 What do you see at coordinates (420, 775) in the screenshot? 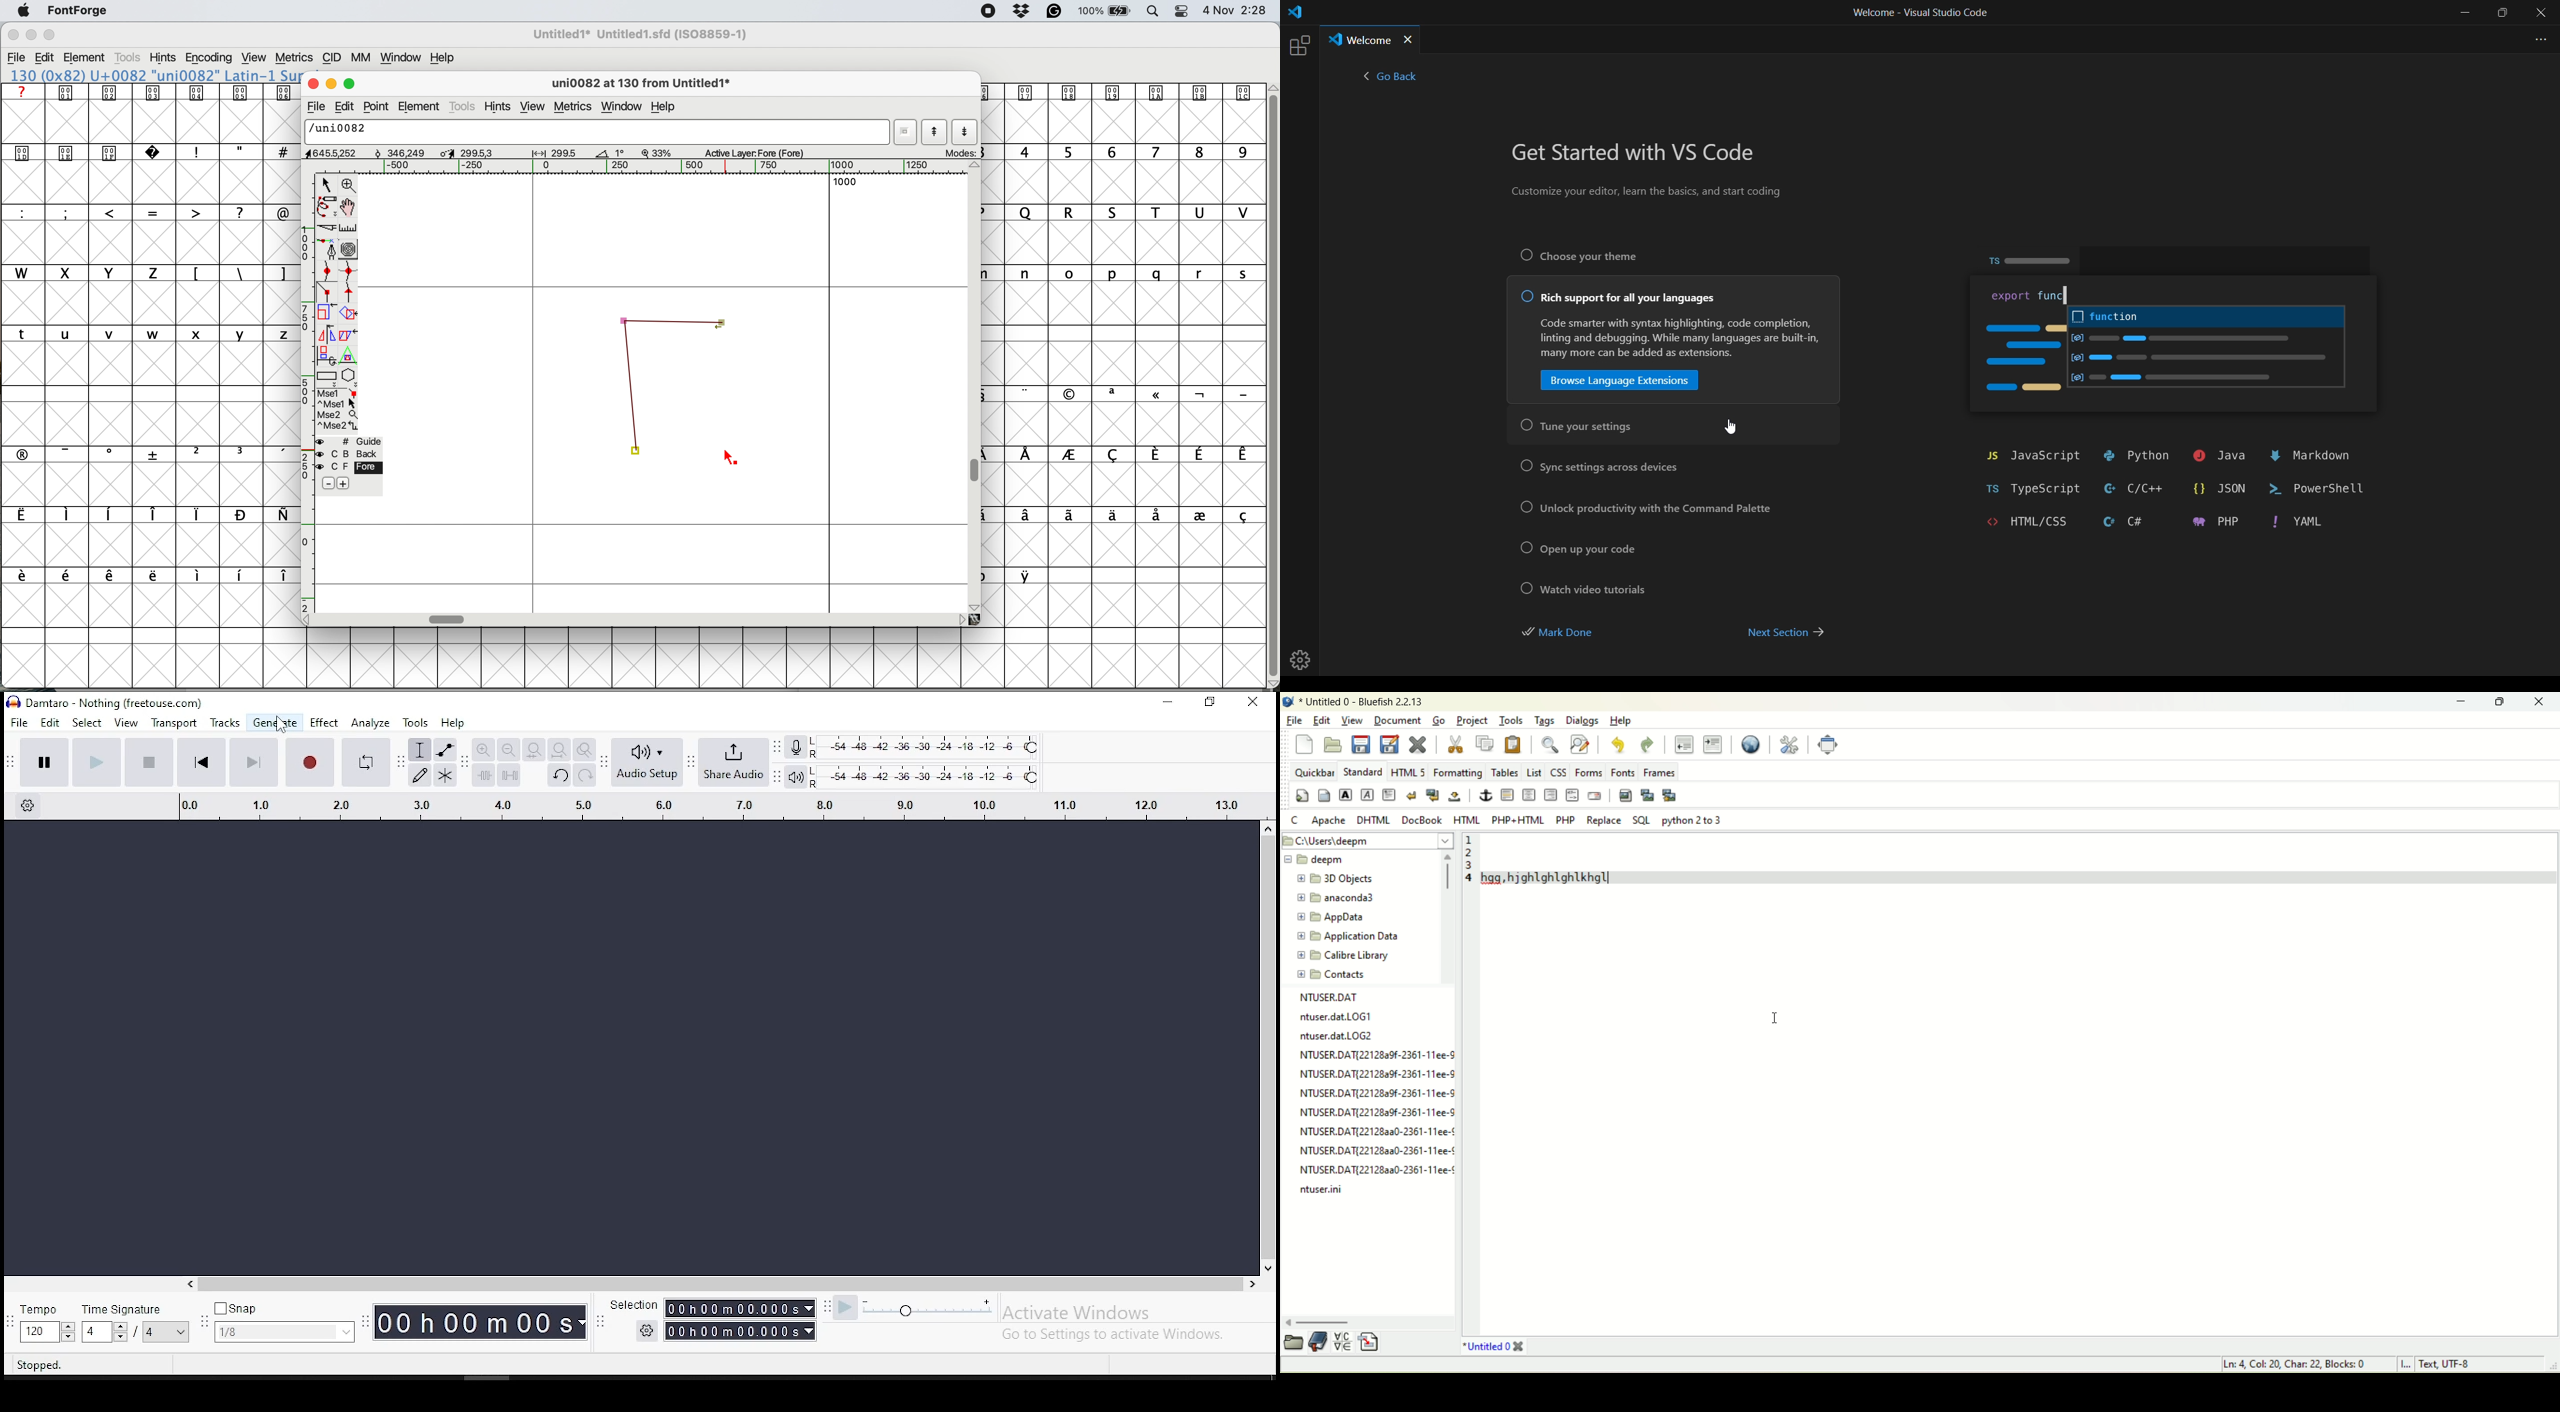
I see `draw tool` at bounding box center [420, 775].